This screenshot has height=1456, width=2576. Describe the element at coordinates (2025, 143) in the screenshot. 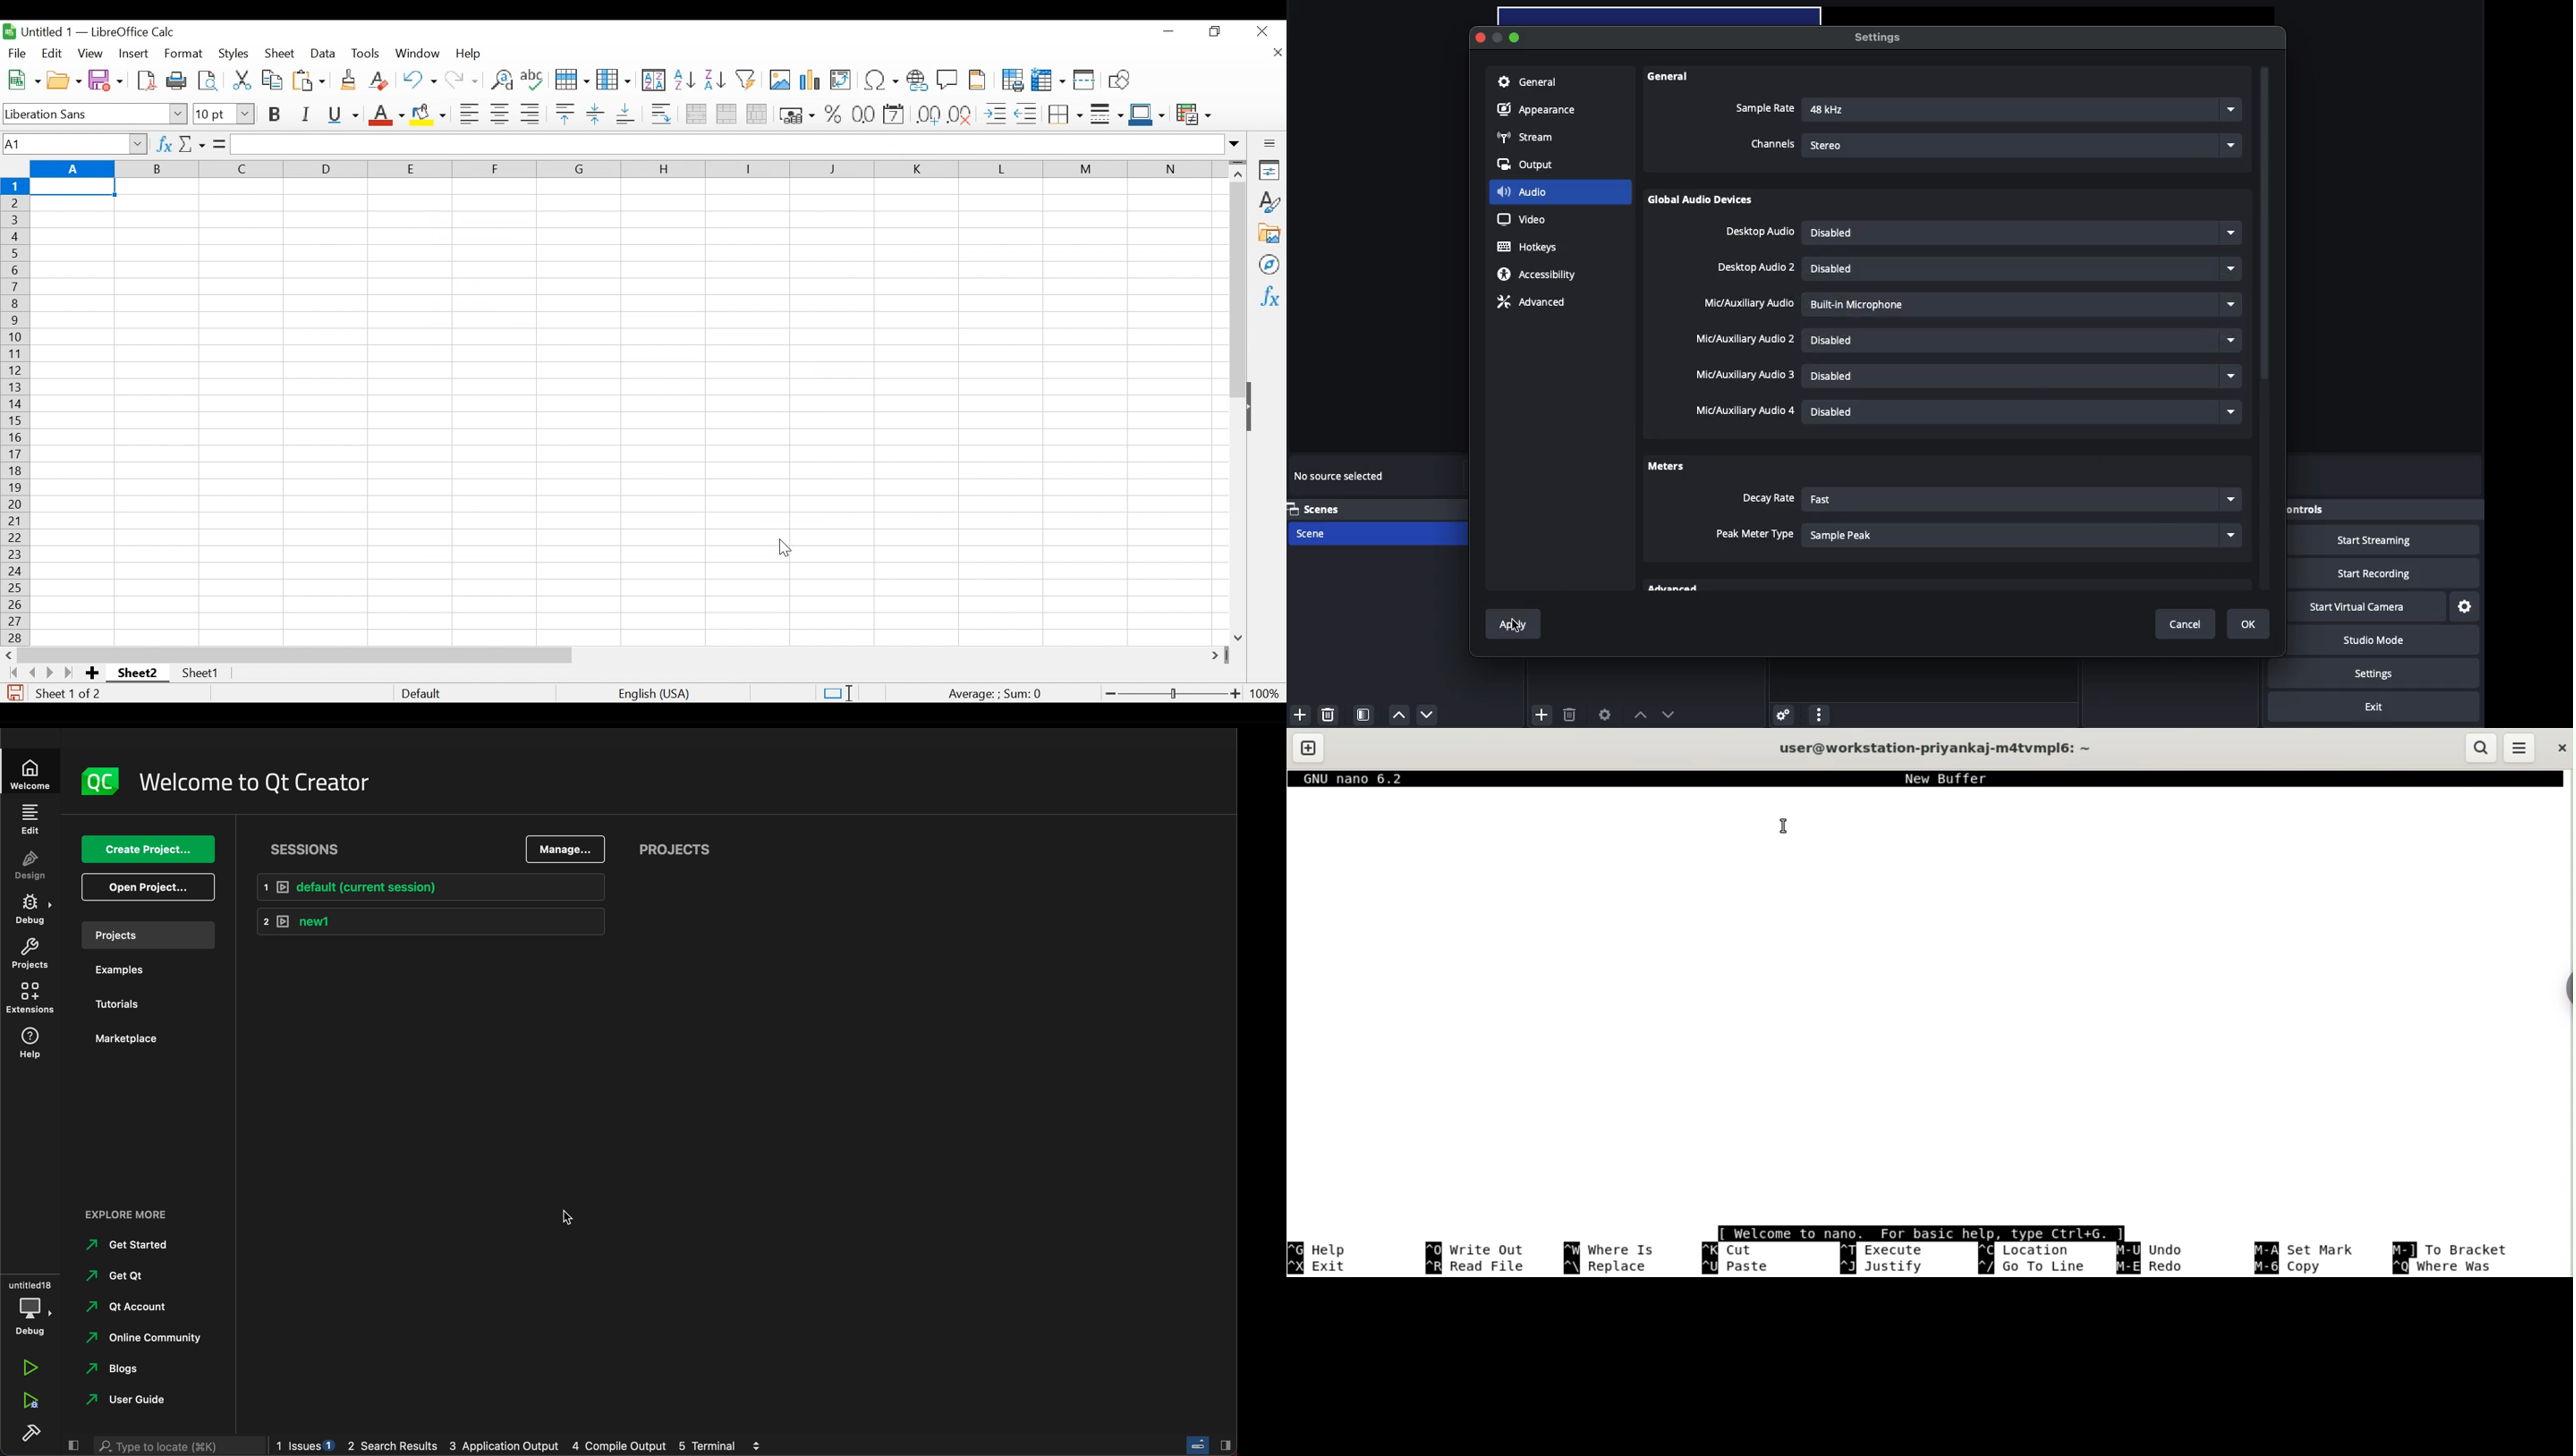

I see `Stereo` at that location.